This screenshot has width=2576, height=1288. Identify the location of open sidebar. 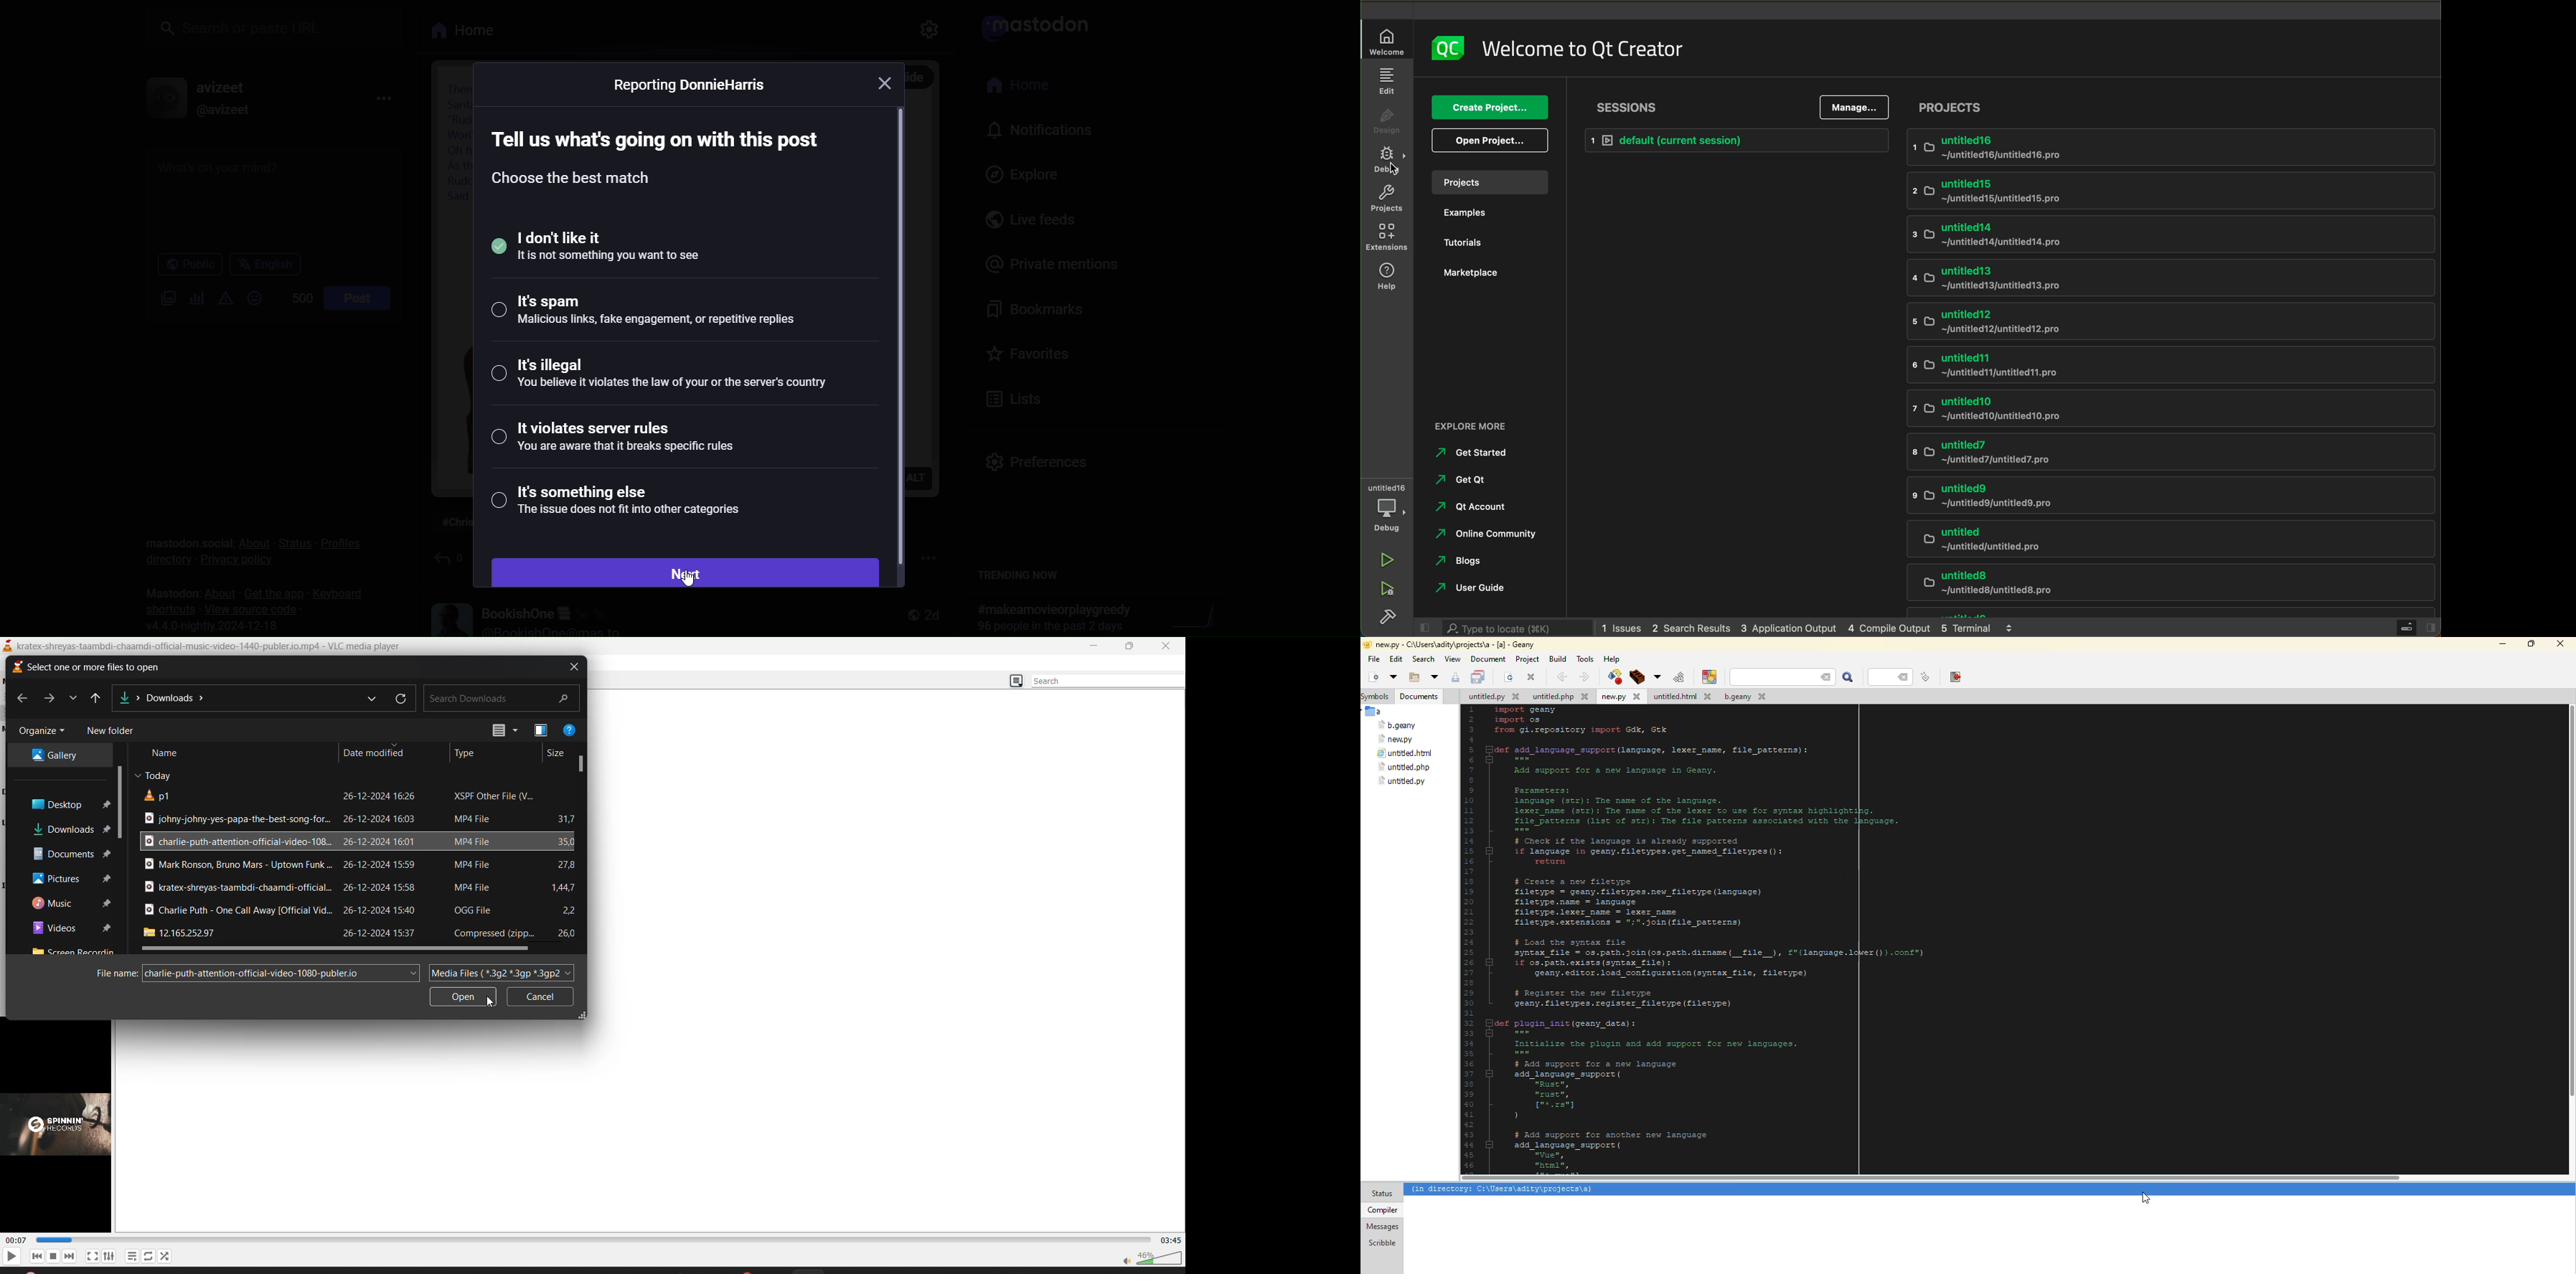
(2414, 625).